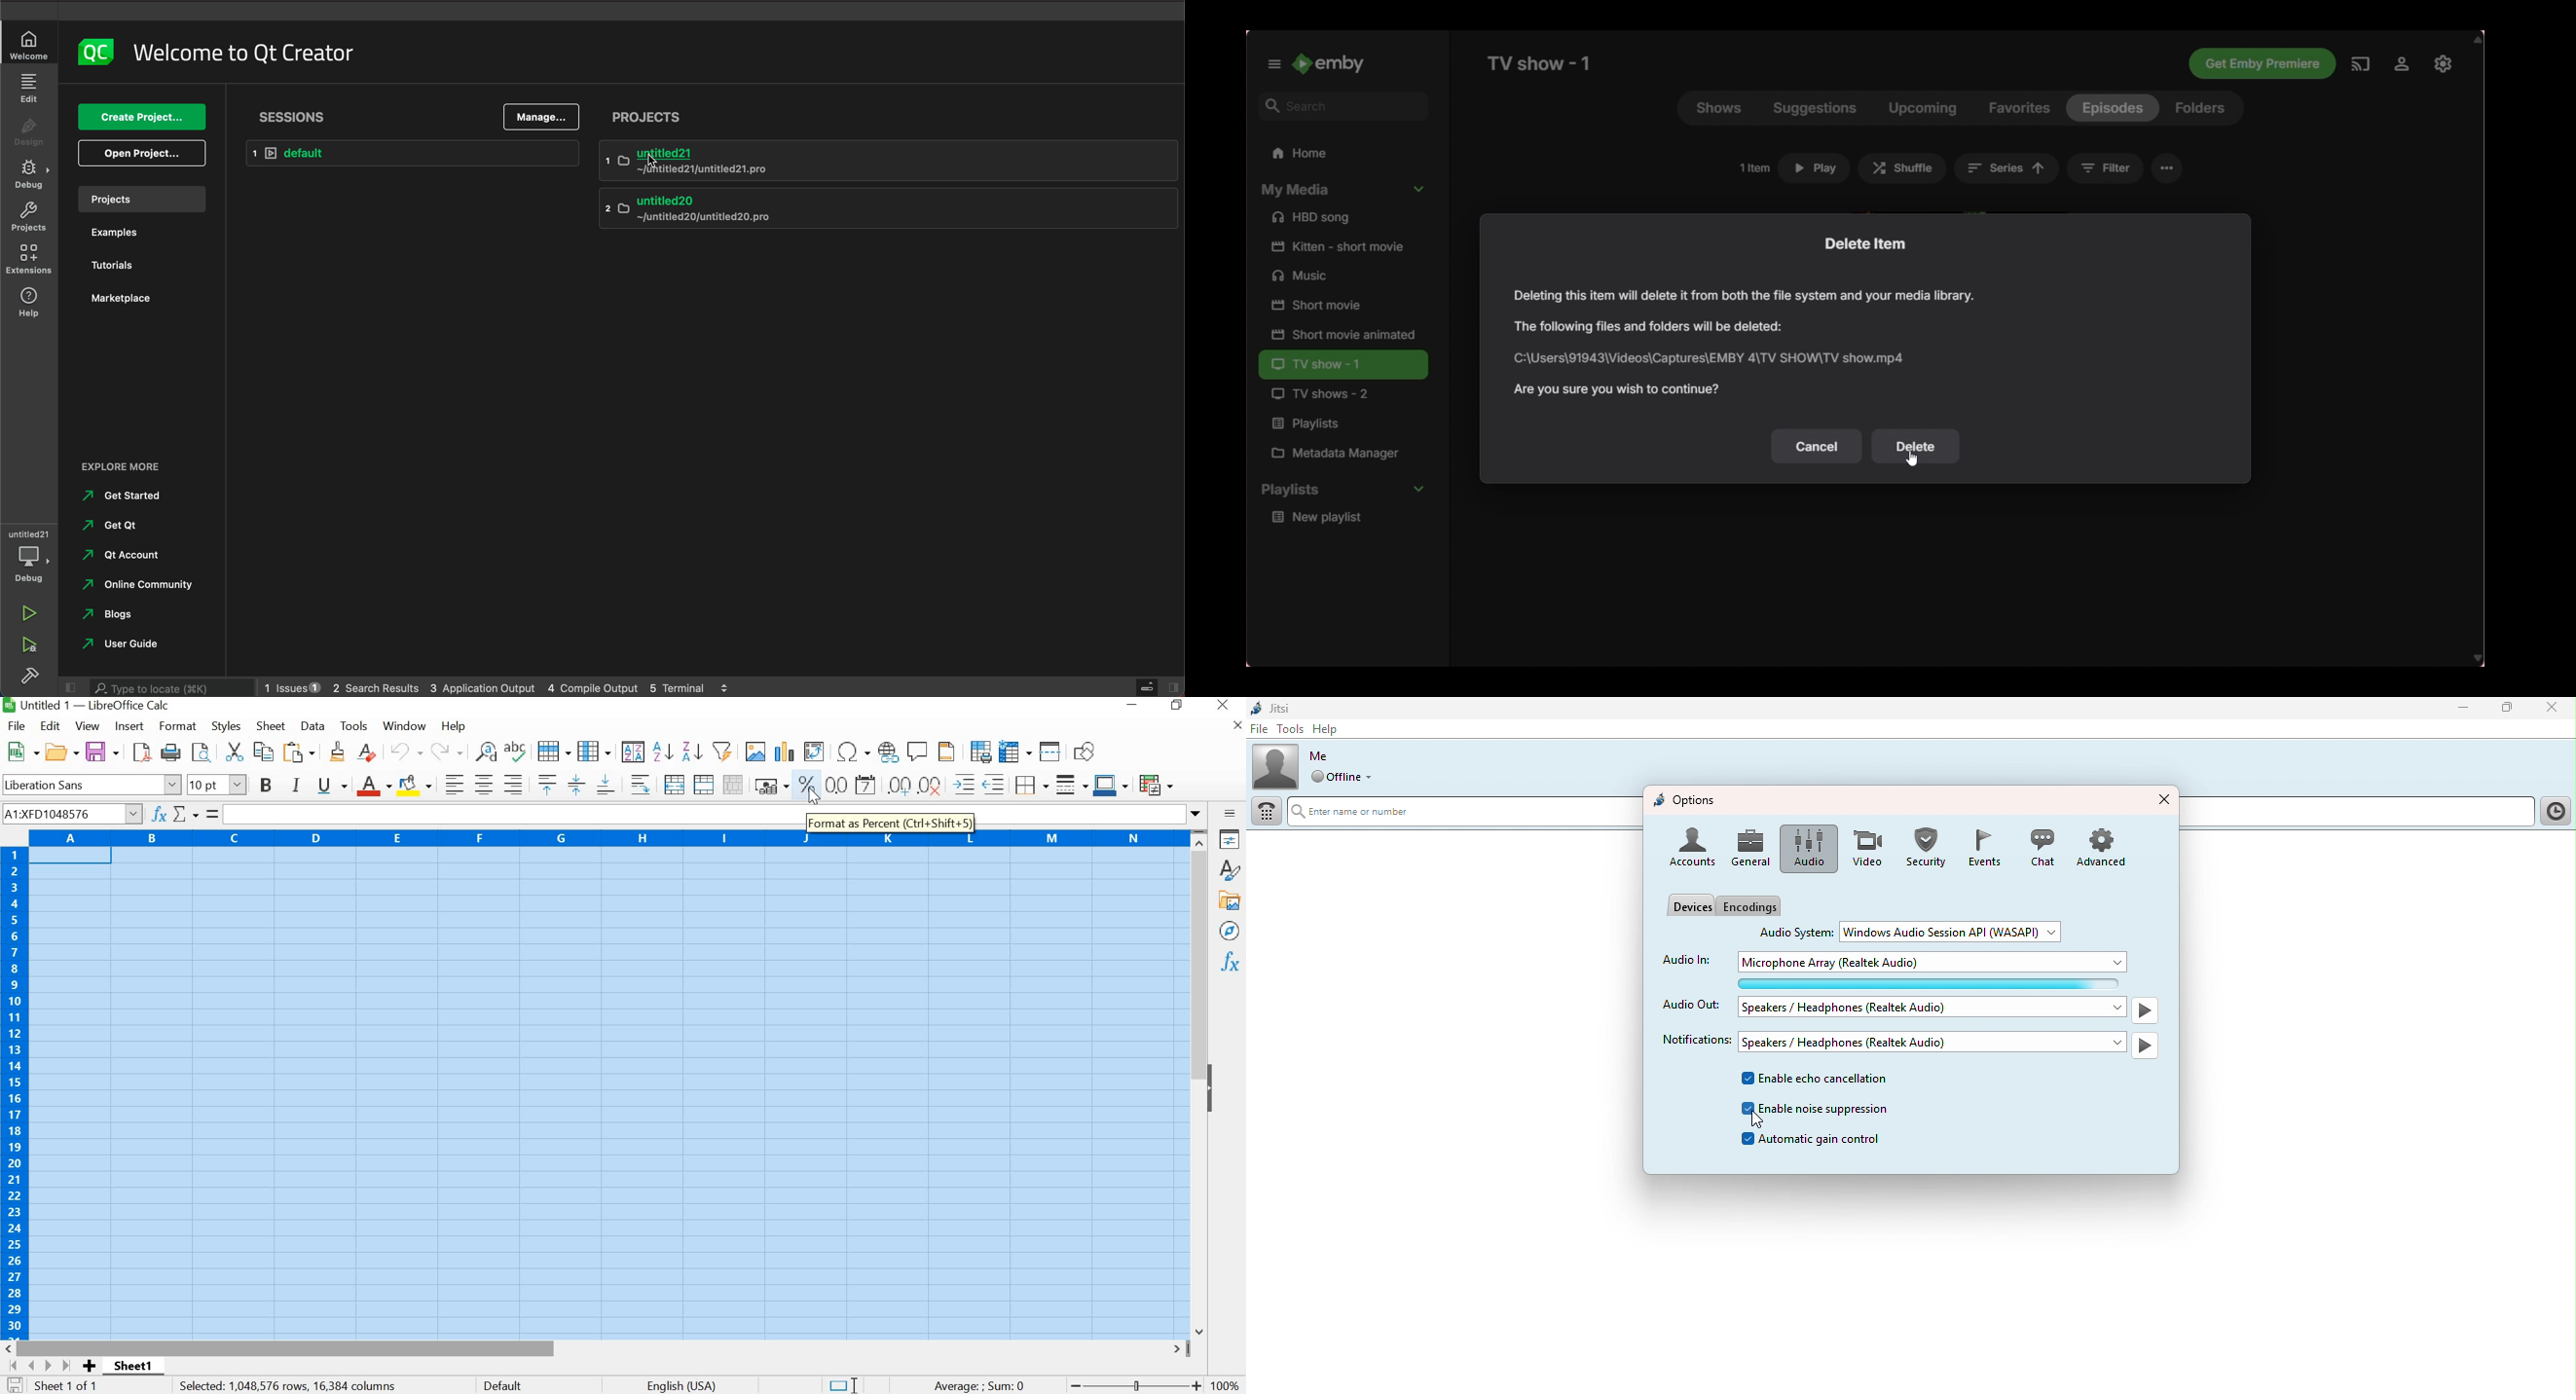  What do you see at coordinates (662, 753) in the screenshot?
I see `Sort Ascending` at bounding box center [662, 753].